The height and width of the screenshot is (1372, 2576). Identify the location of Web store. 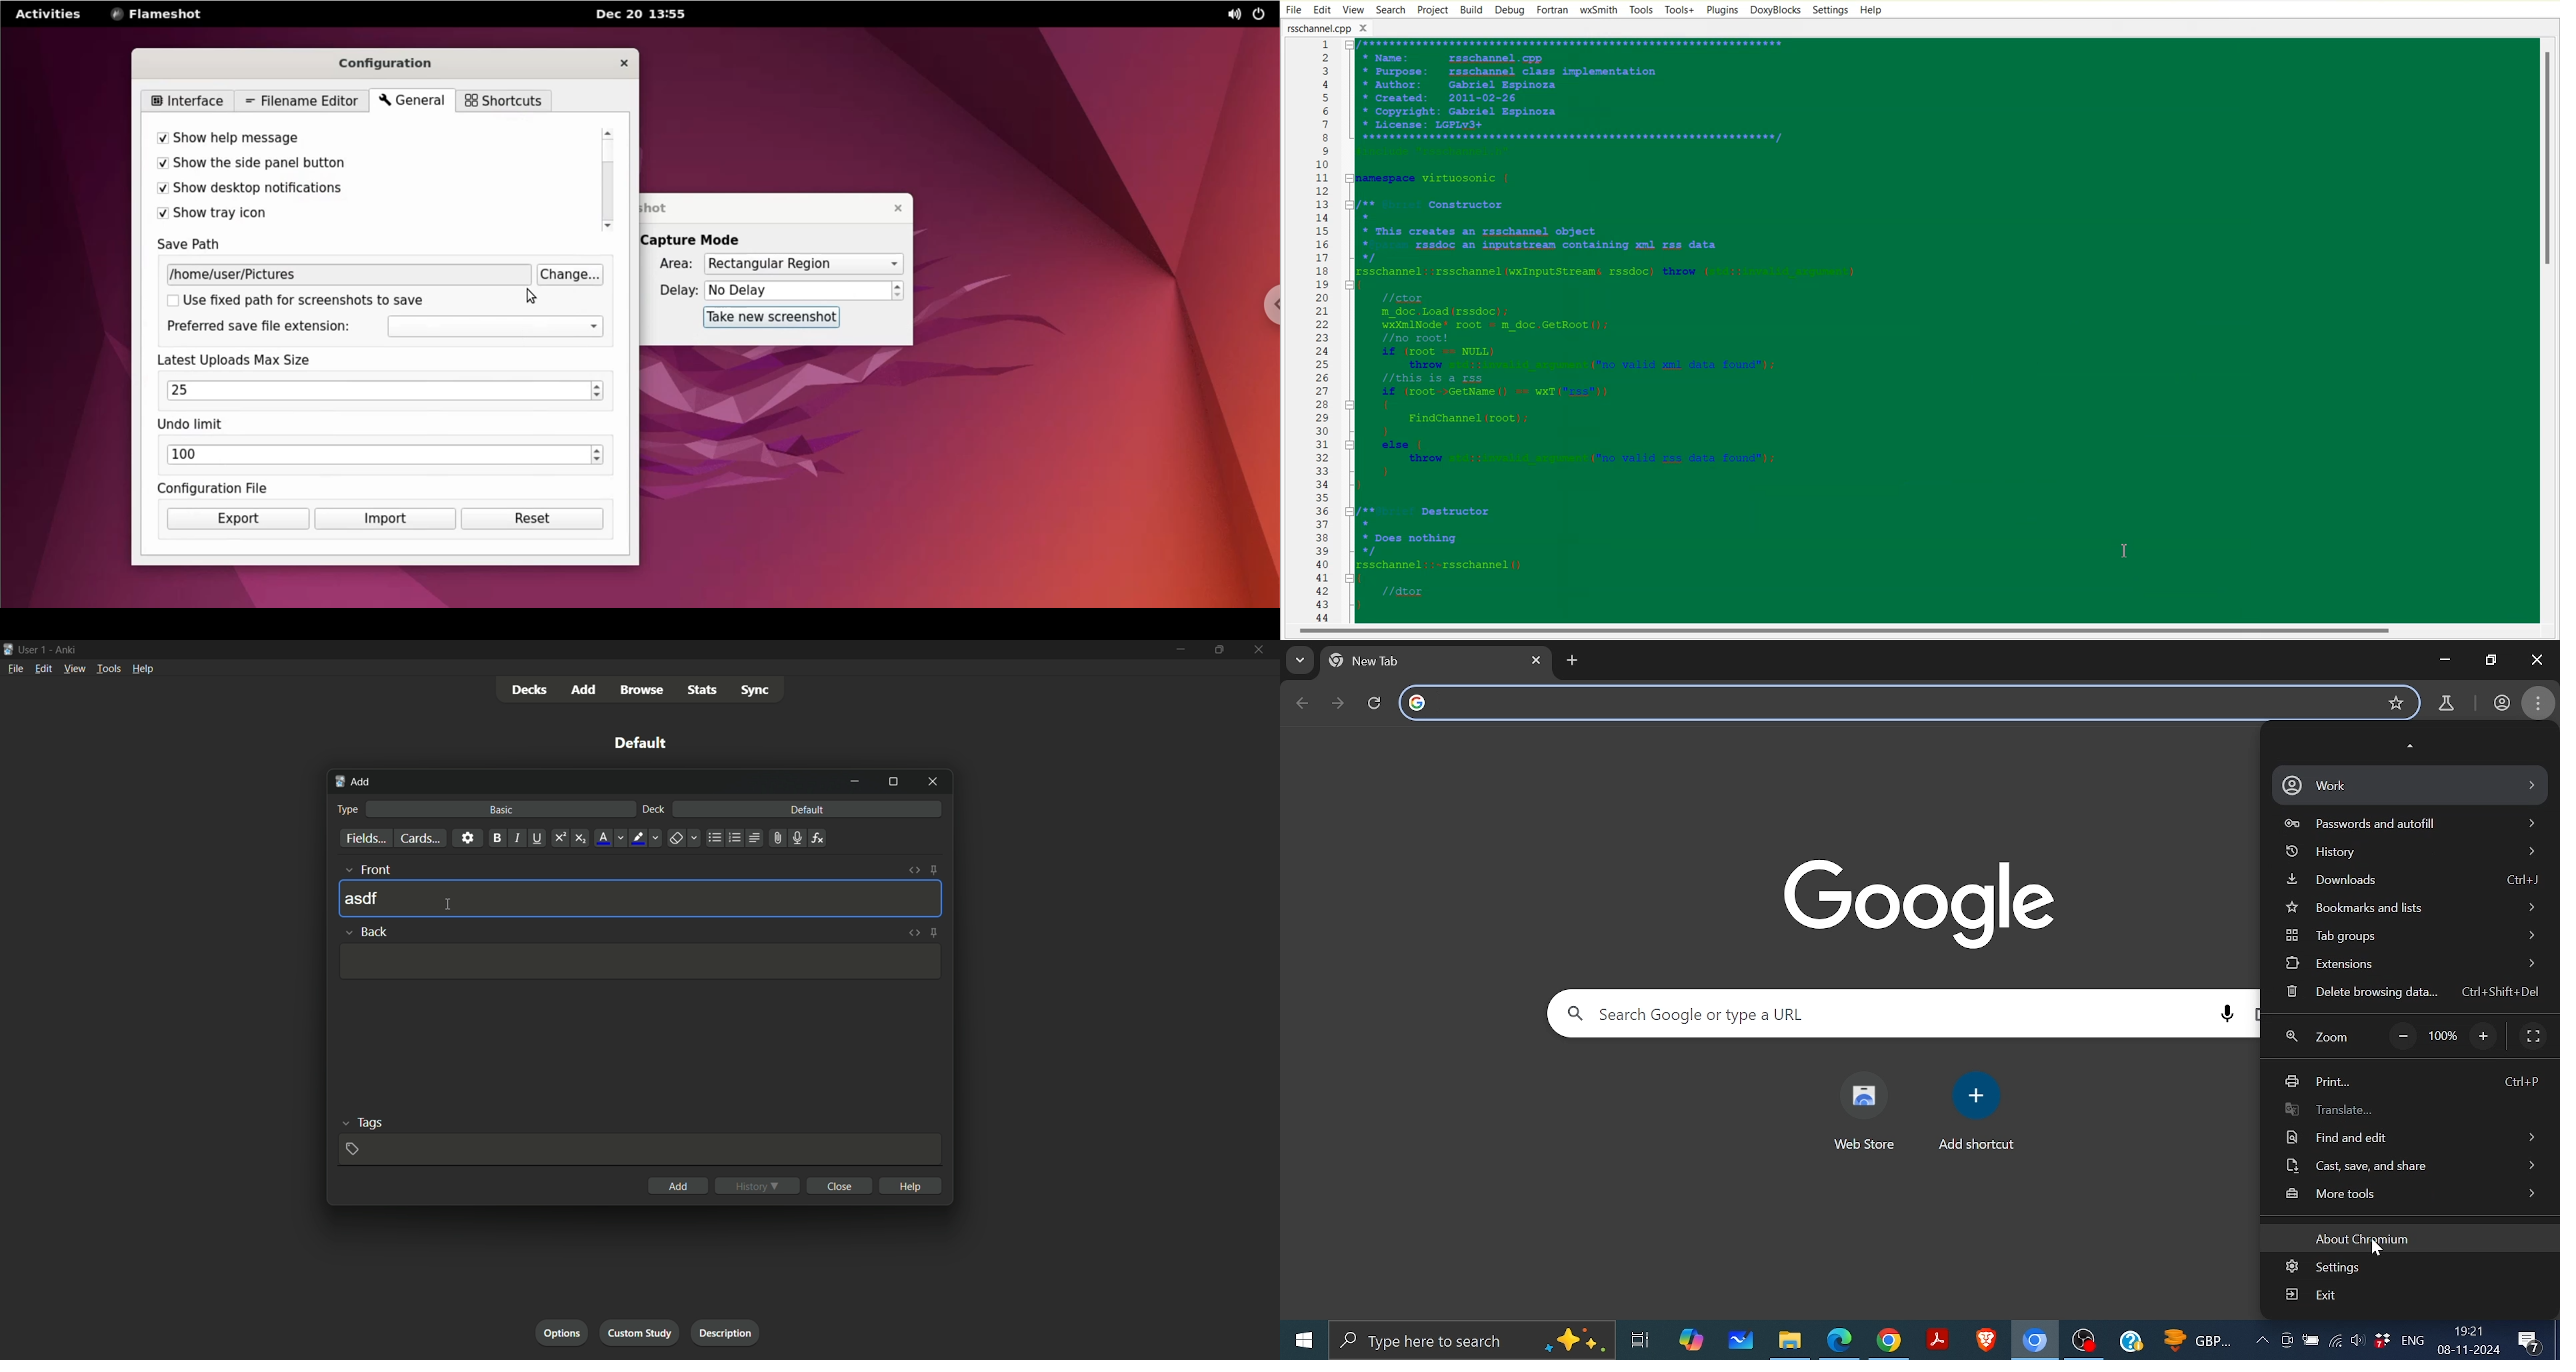
(1866, 1094).